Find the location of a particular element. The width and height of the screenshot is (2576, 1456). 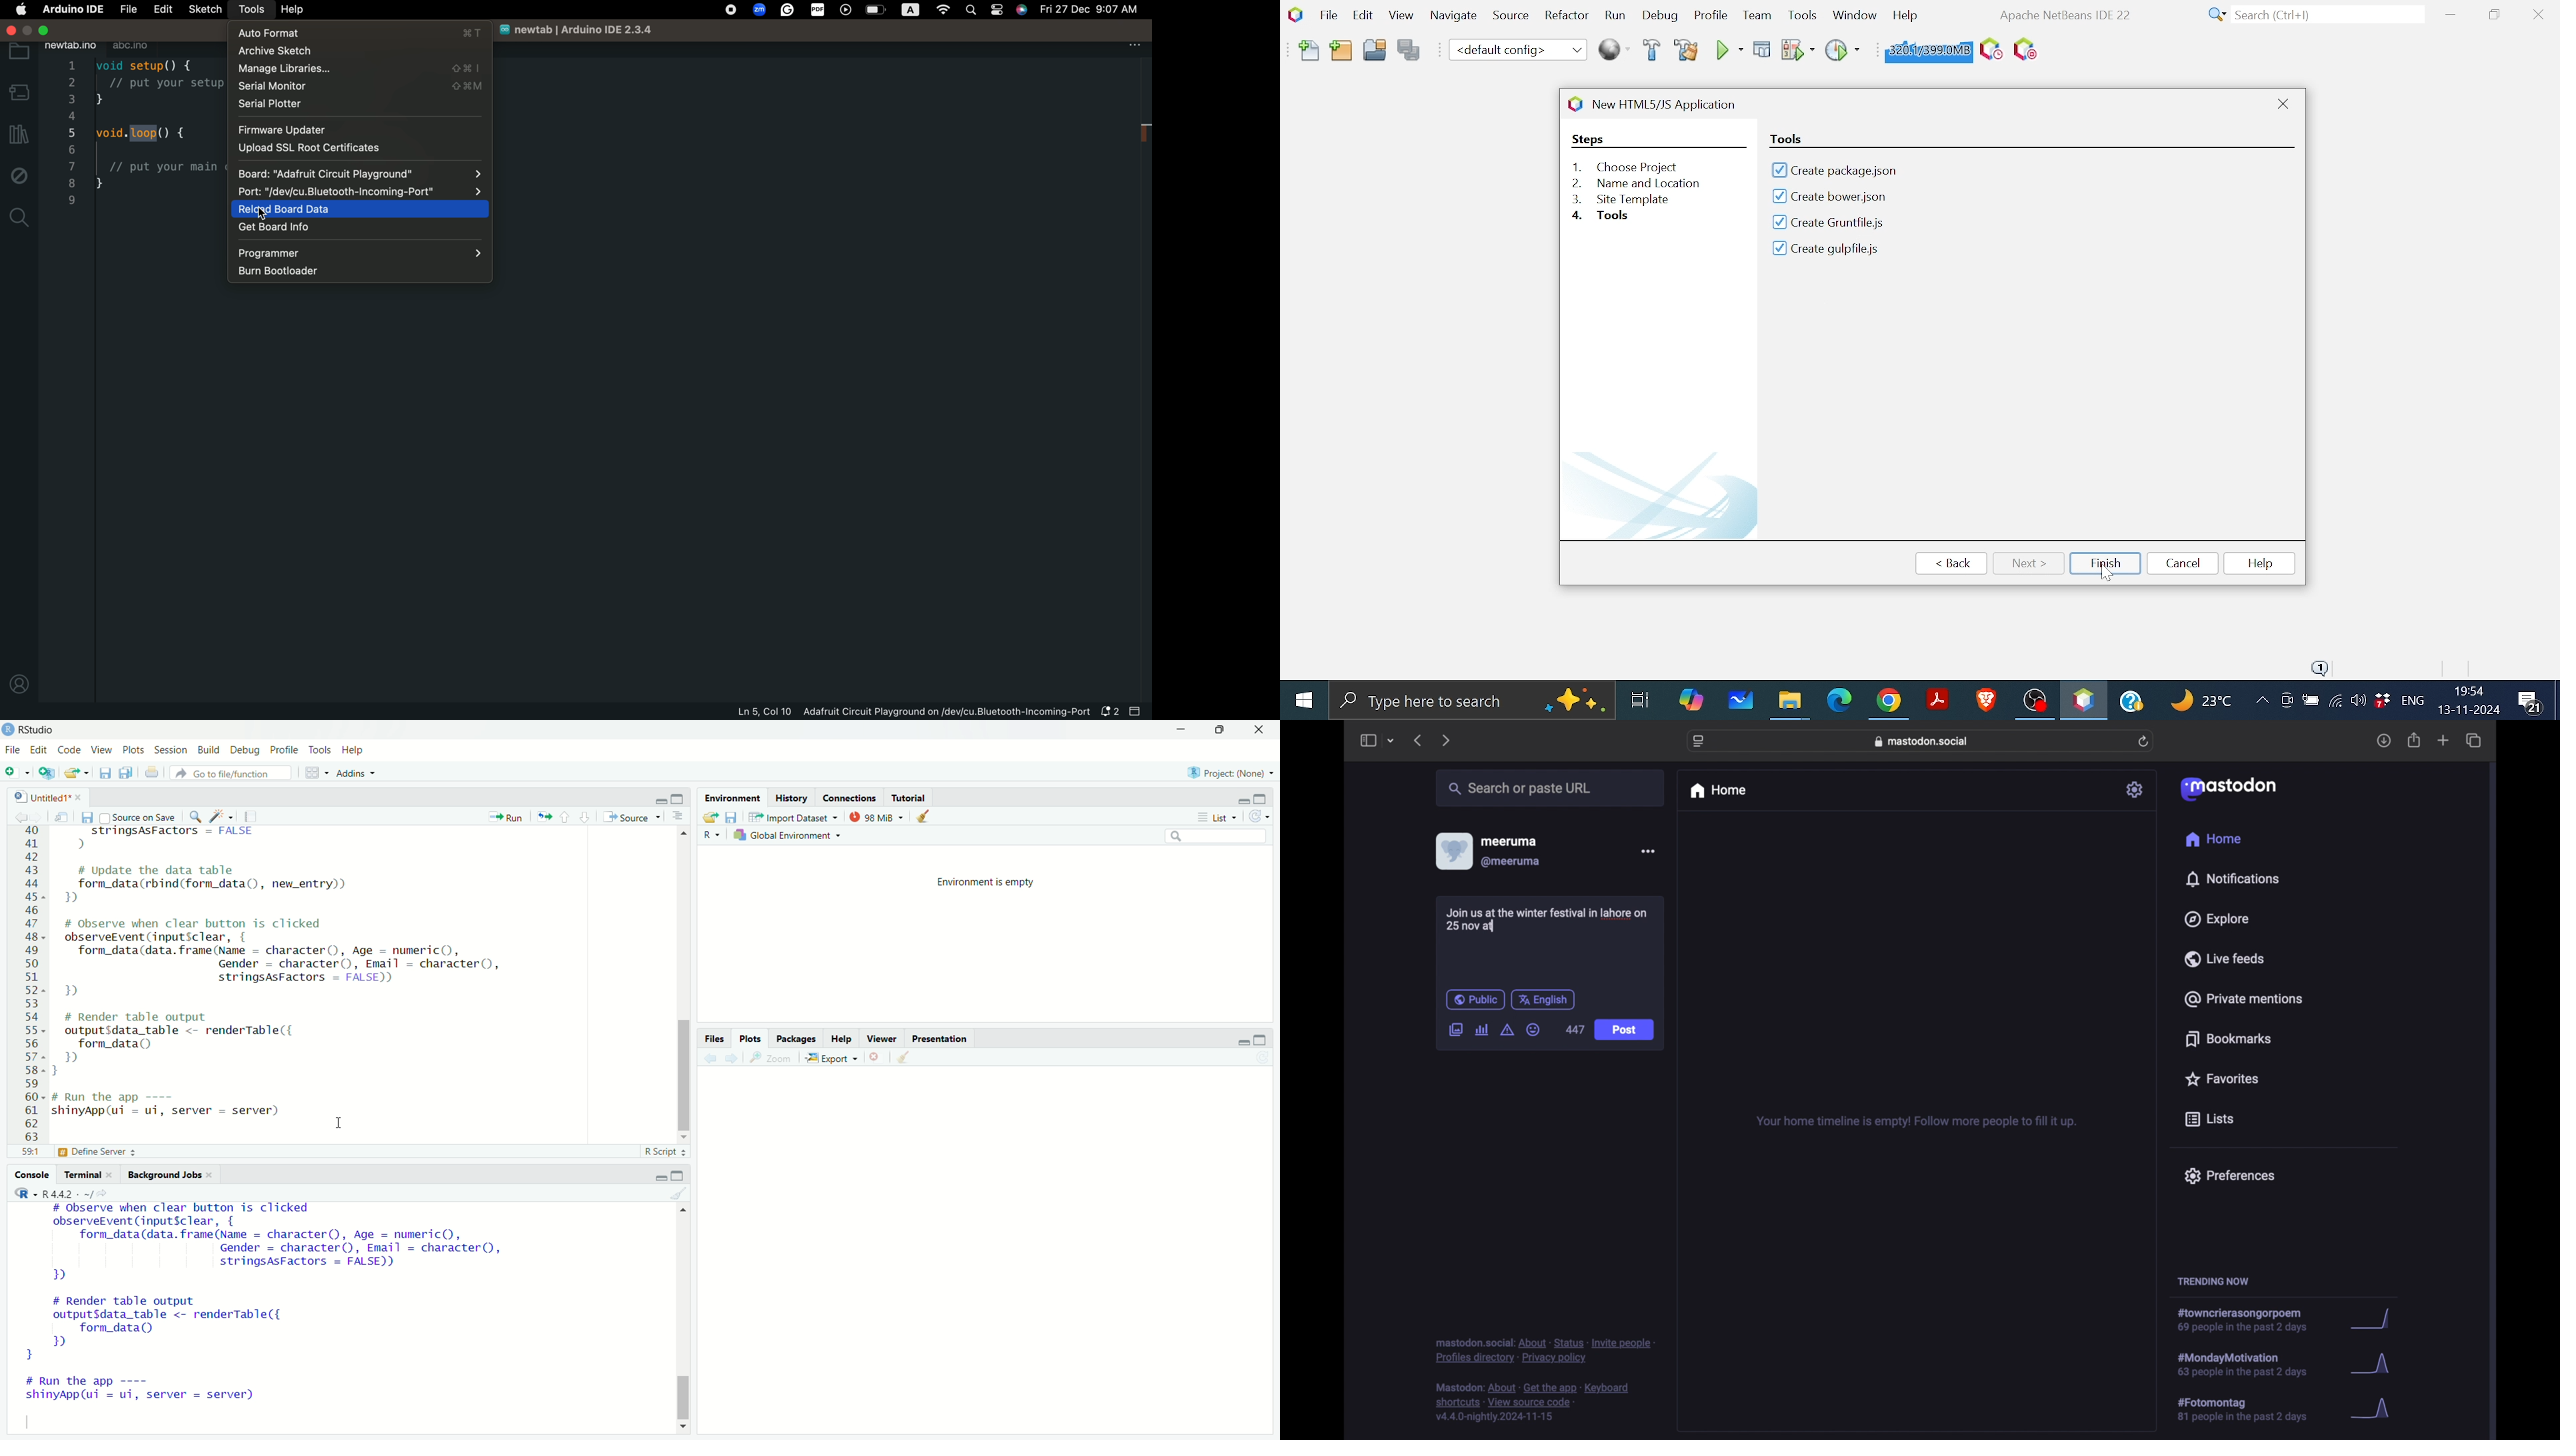

code to render table output is located at coordinates (184, 1327).